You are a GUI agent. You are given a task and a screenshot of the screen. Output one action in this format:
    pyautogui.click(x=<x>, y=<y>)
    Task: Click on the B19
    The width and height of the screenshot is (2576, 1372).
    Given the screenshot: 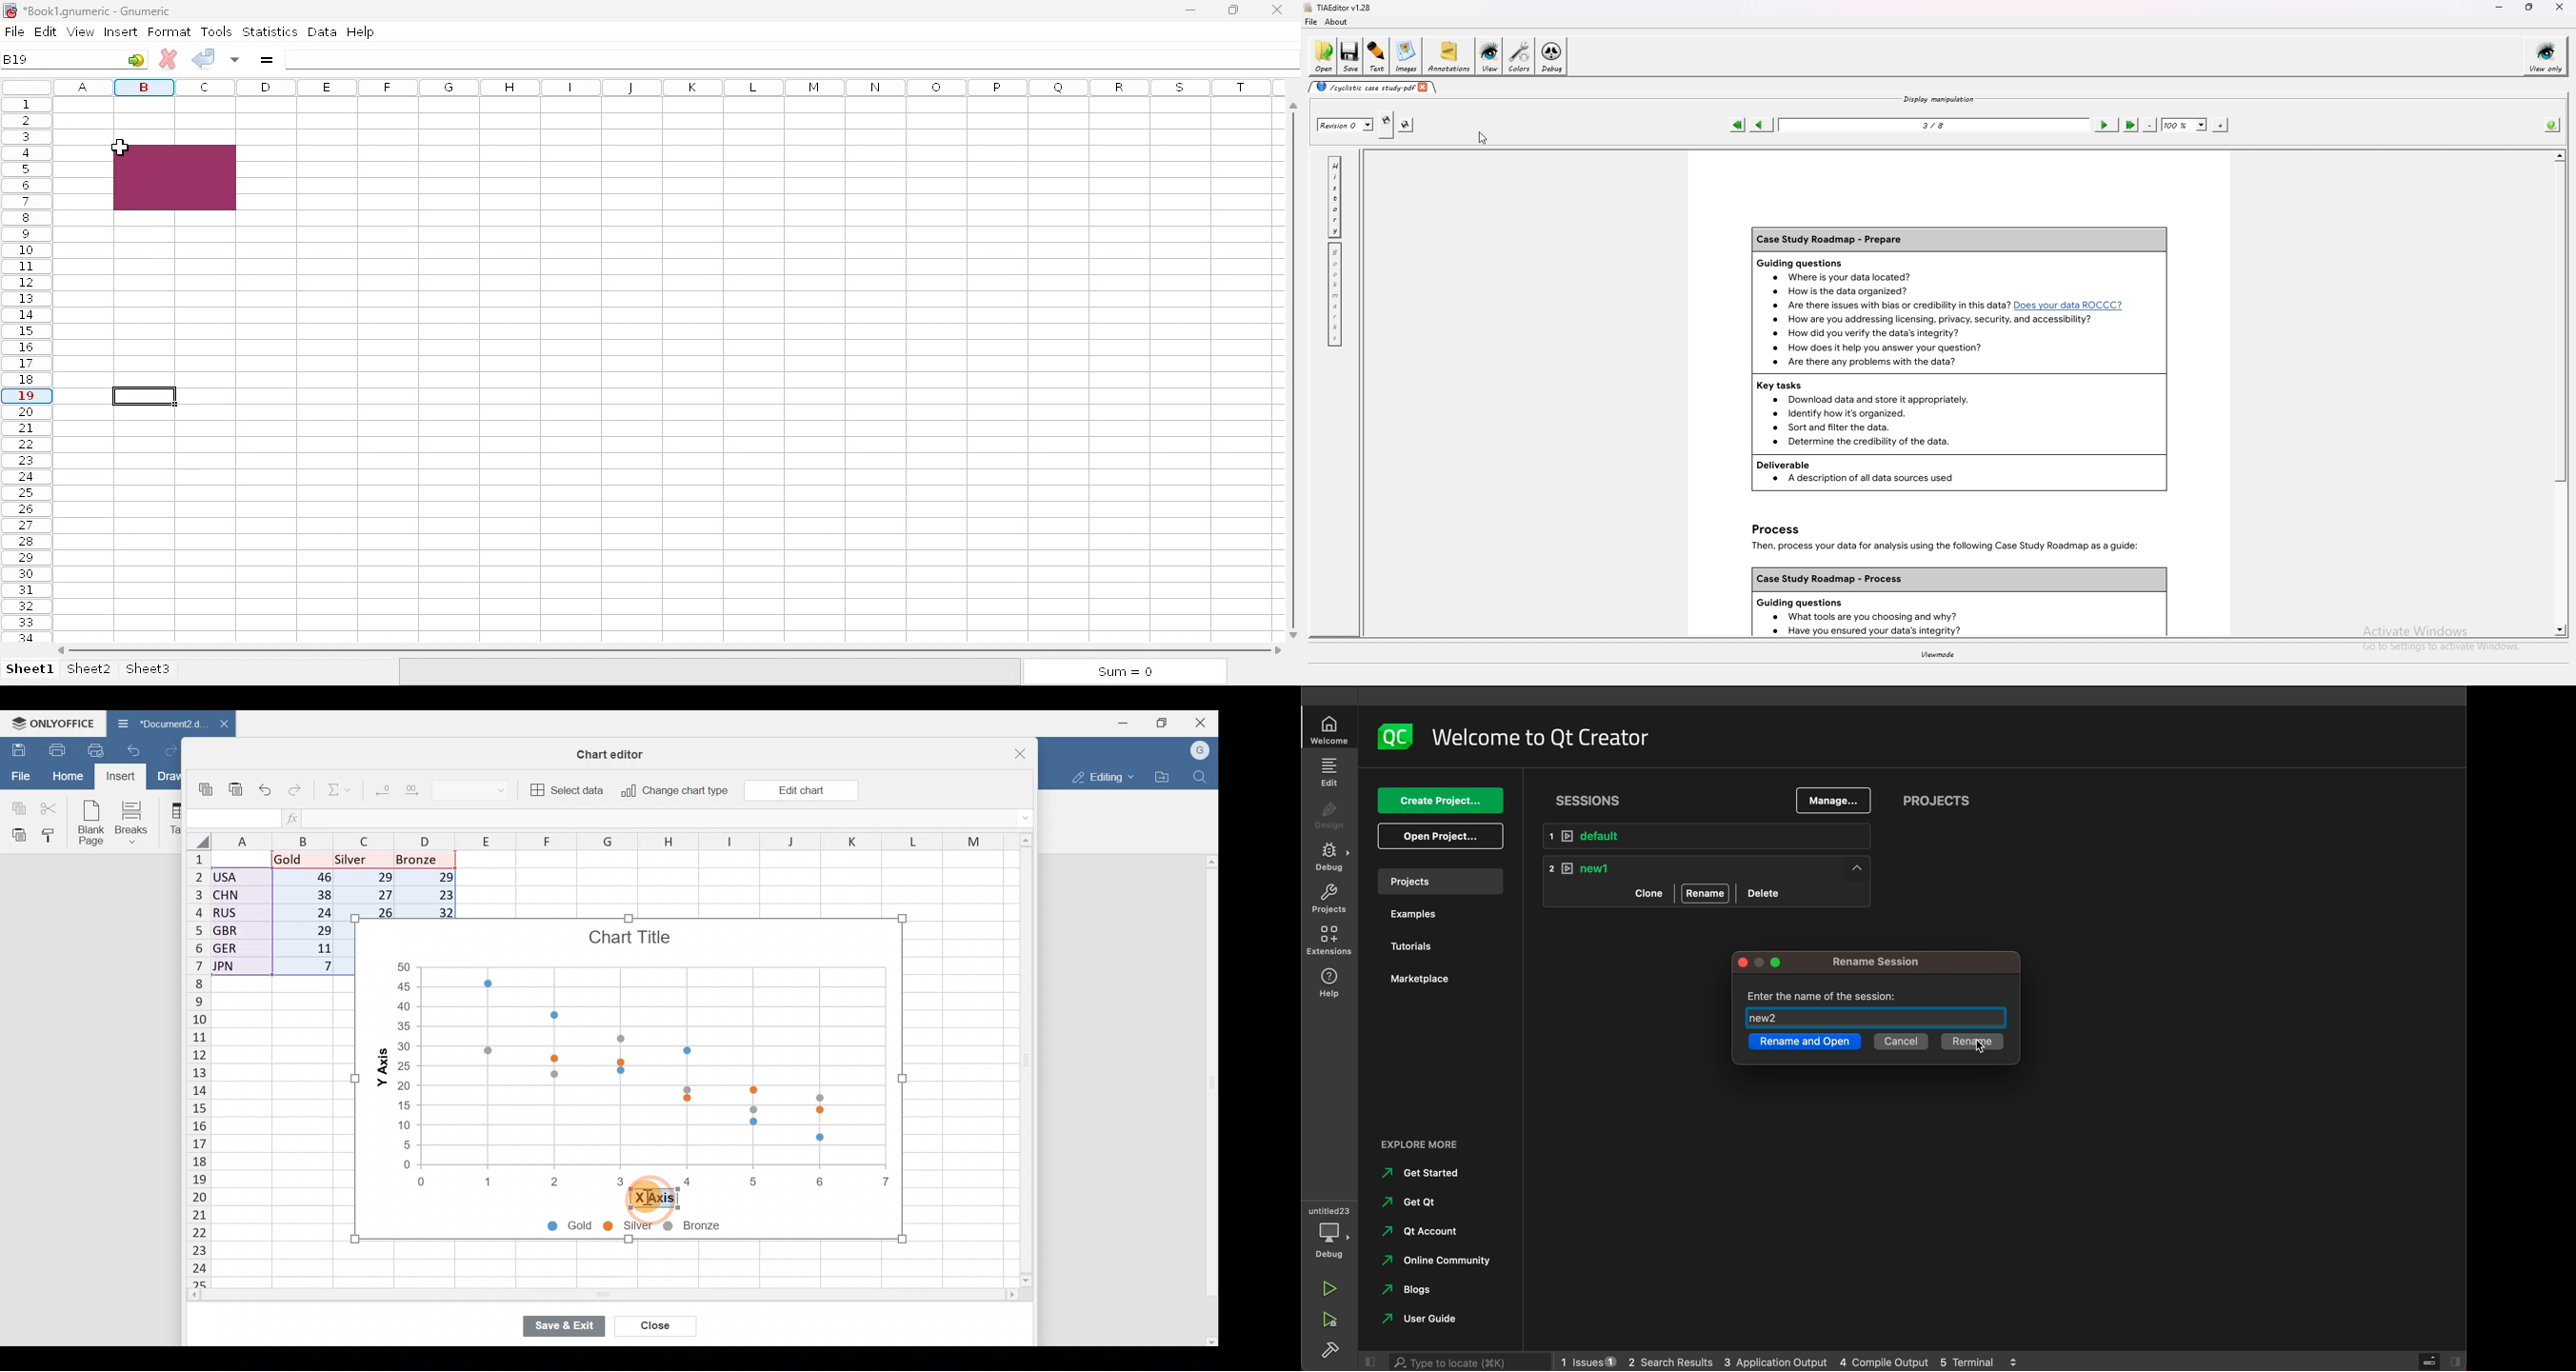 What is the action you would take?
    pyautogui.click(x=16, y=59)
    